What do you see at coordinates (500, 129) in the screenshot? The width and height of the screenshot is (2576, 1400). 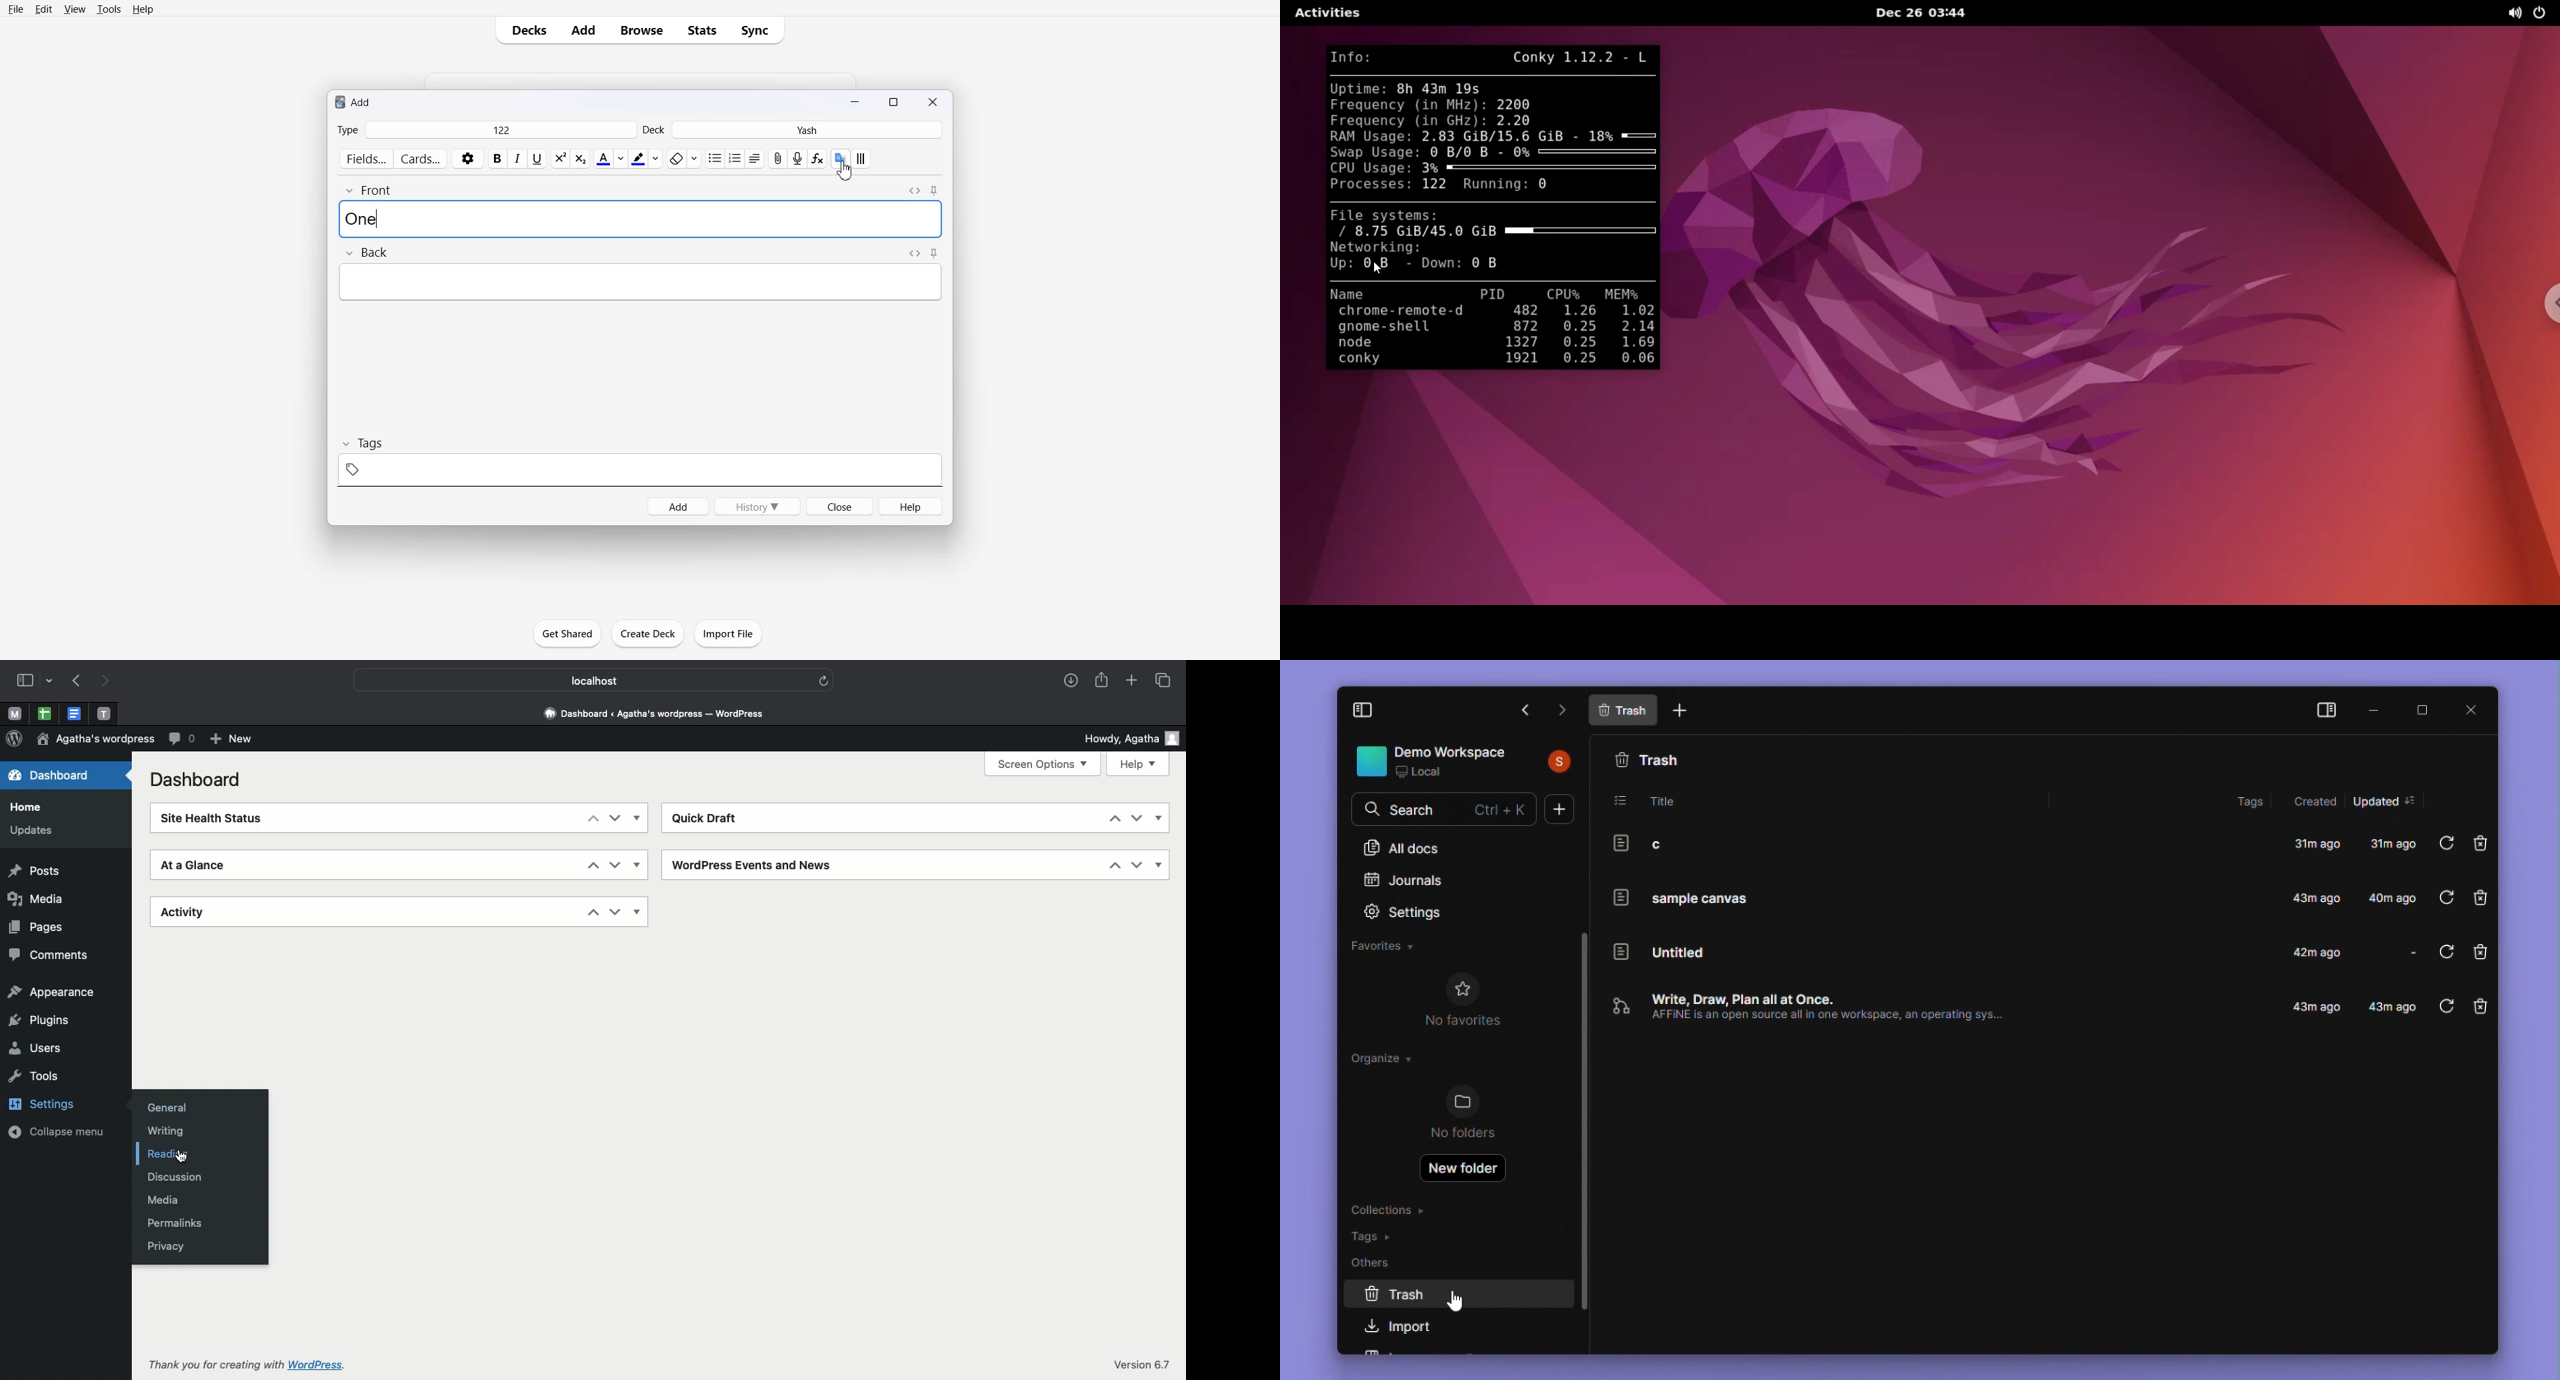 I see `122` at bounding box center [500, 129].